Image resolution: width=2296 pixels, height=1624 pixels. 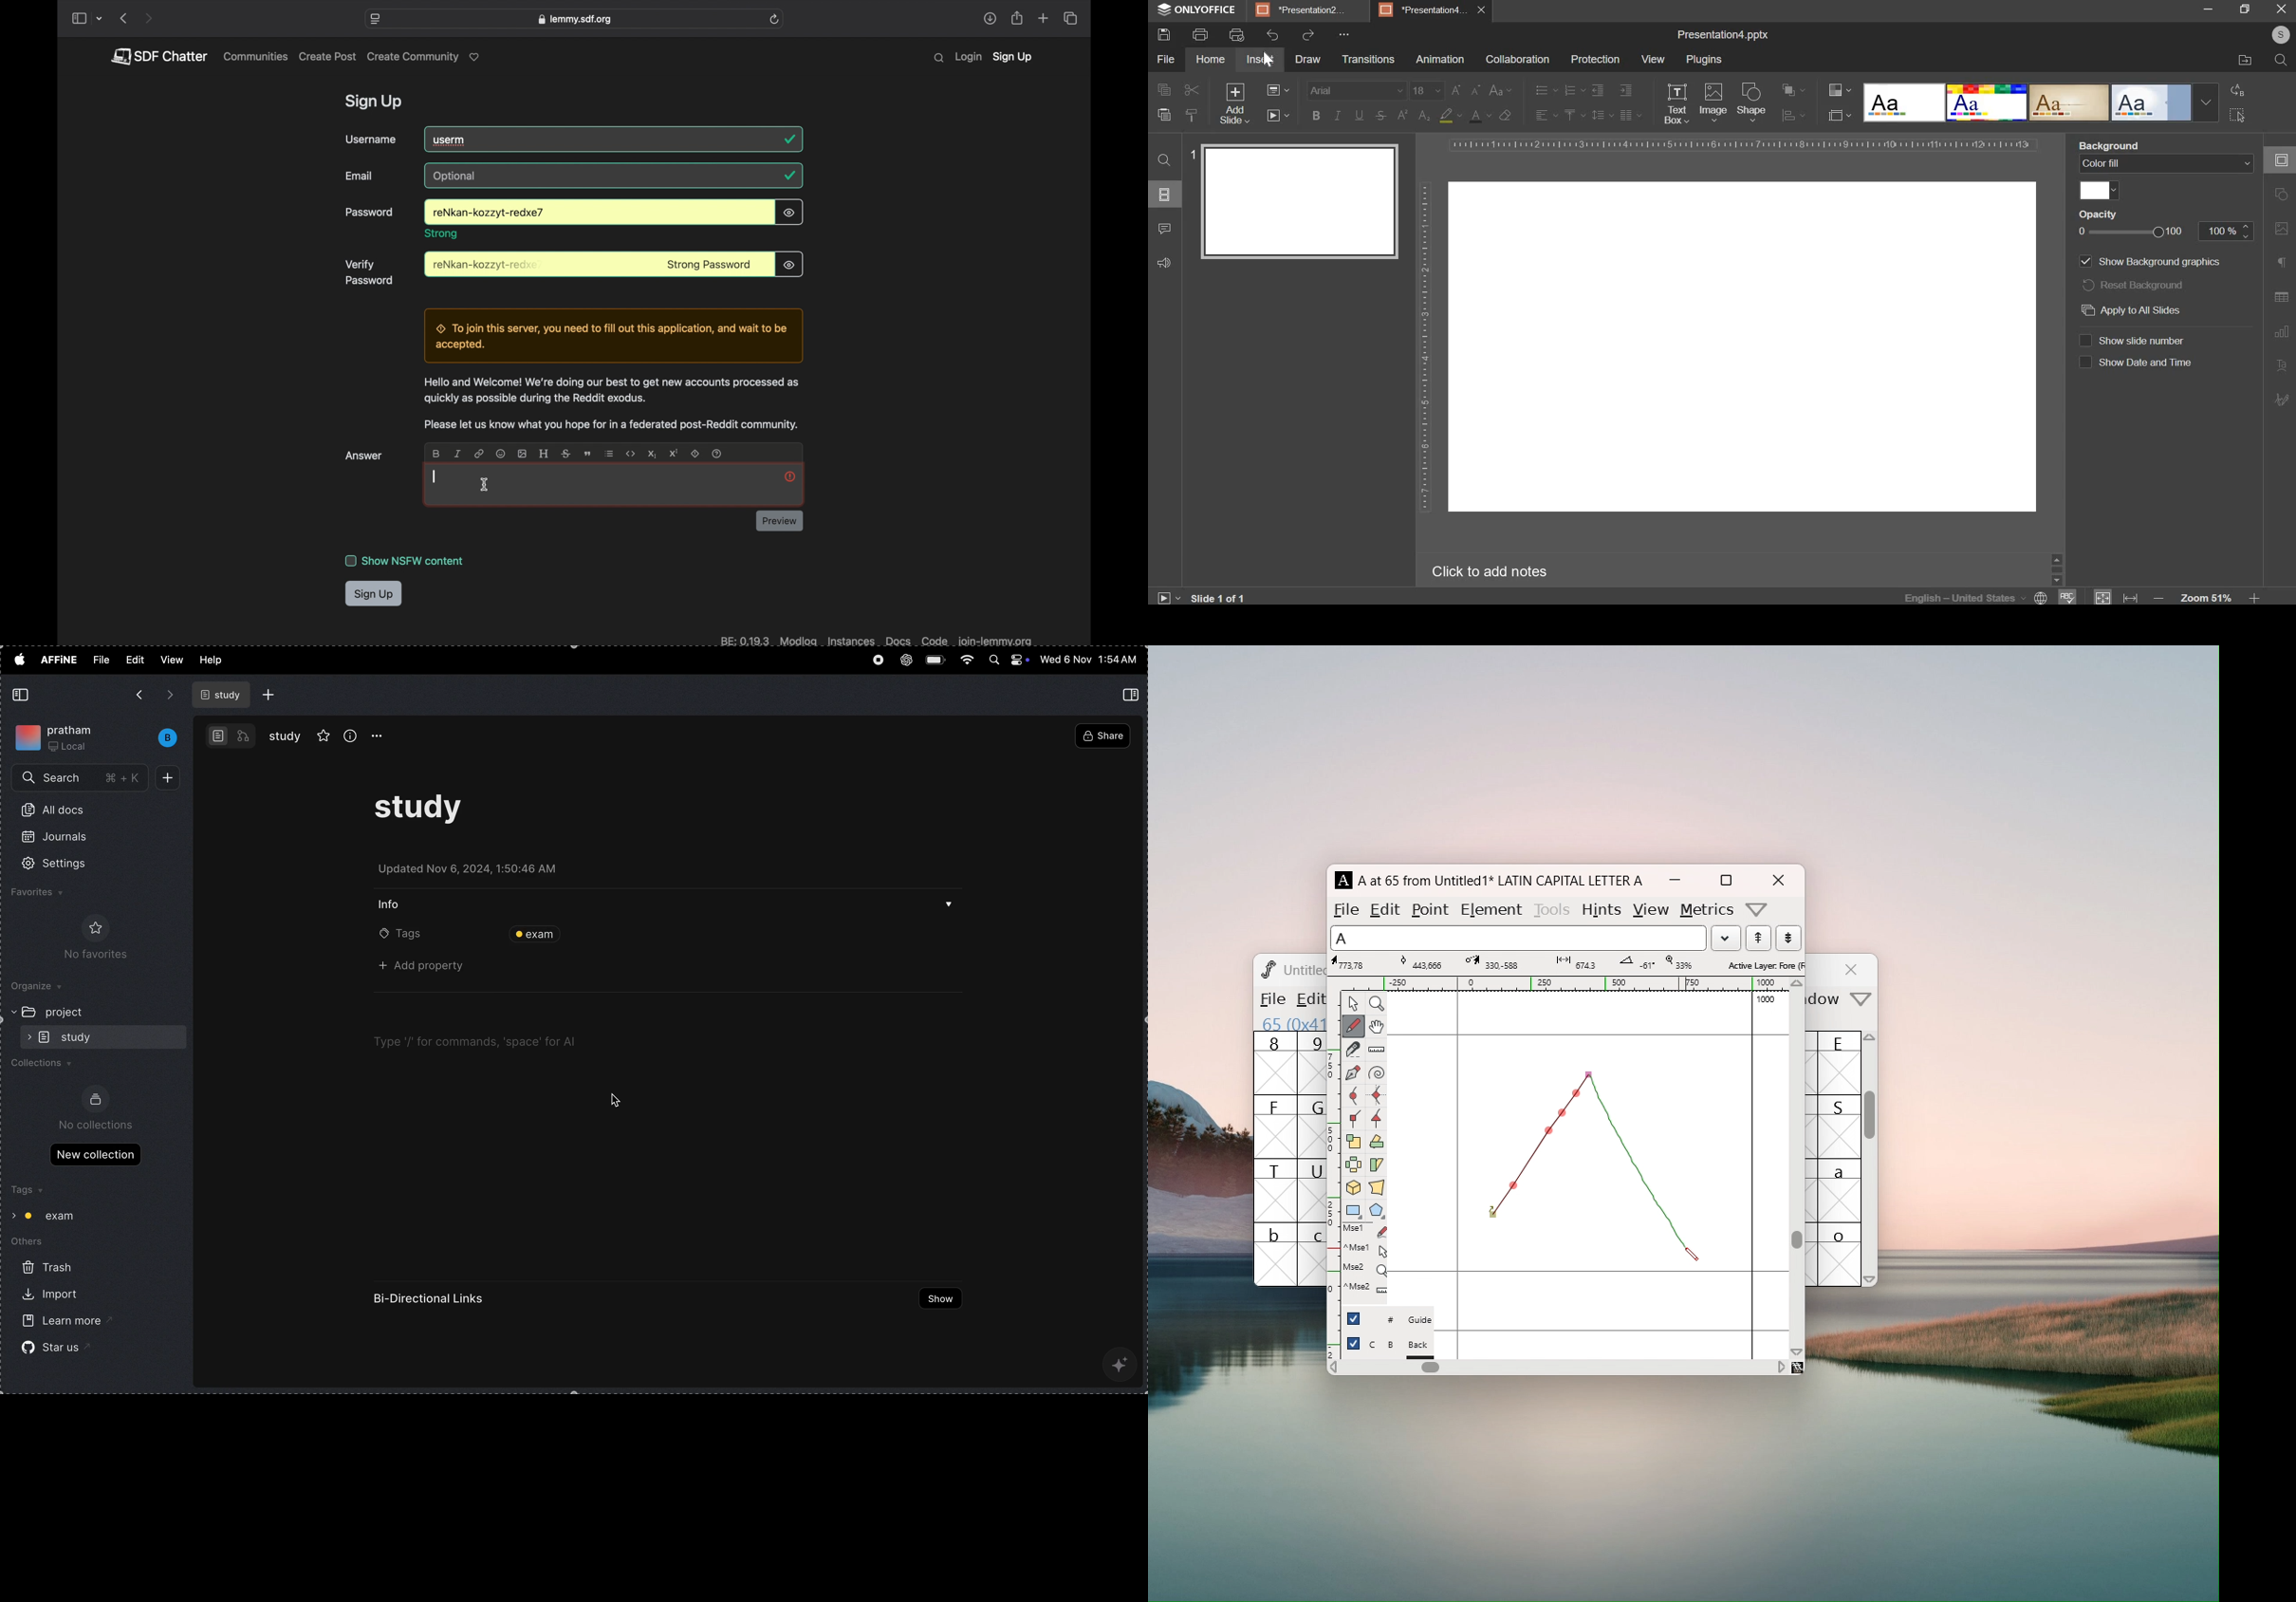 I want to click on set document language, so click(x=2042, y=597).